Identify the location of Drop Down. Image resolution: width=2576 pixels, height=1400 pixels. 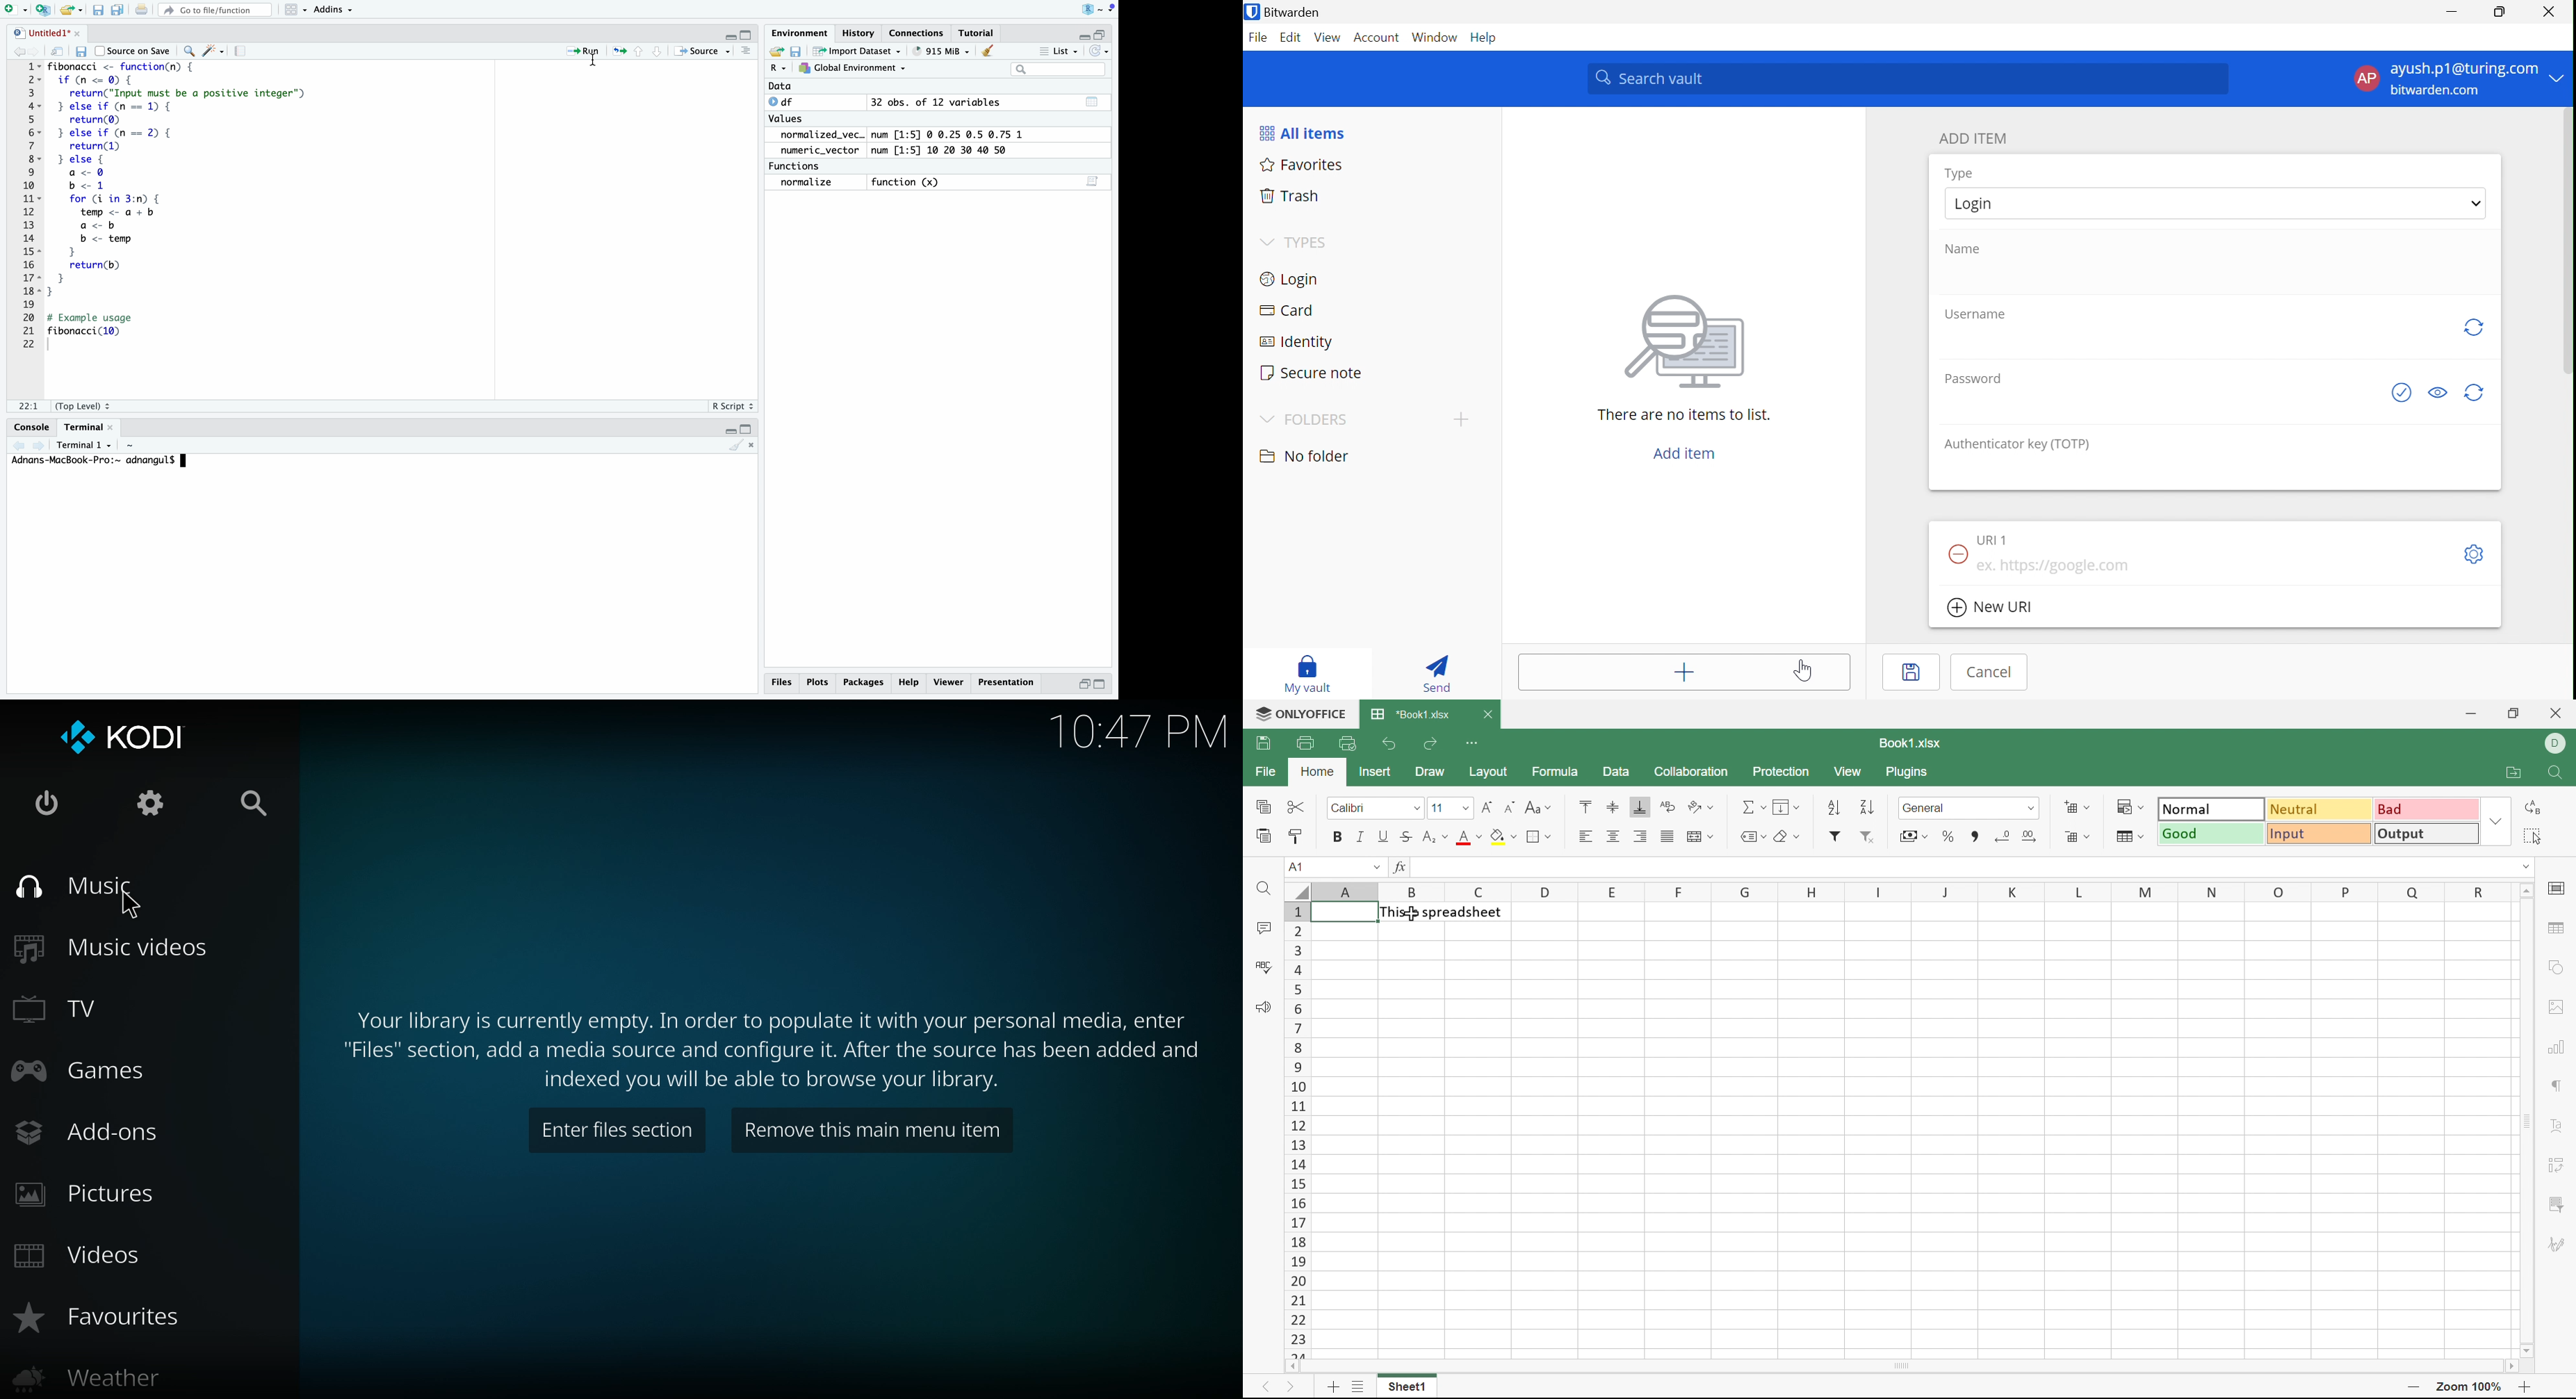
(2088, 809).